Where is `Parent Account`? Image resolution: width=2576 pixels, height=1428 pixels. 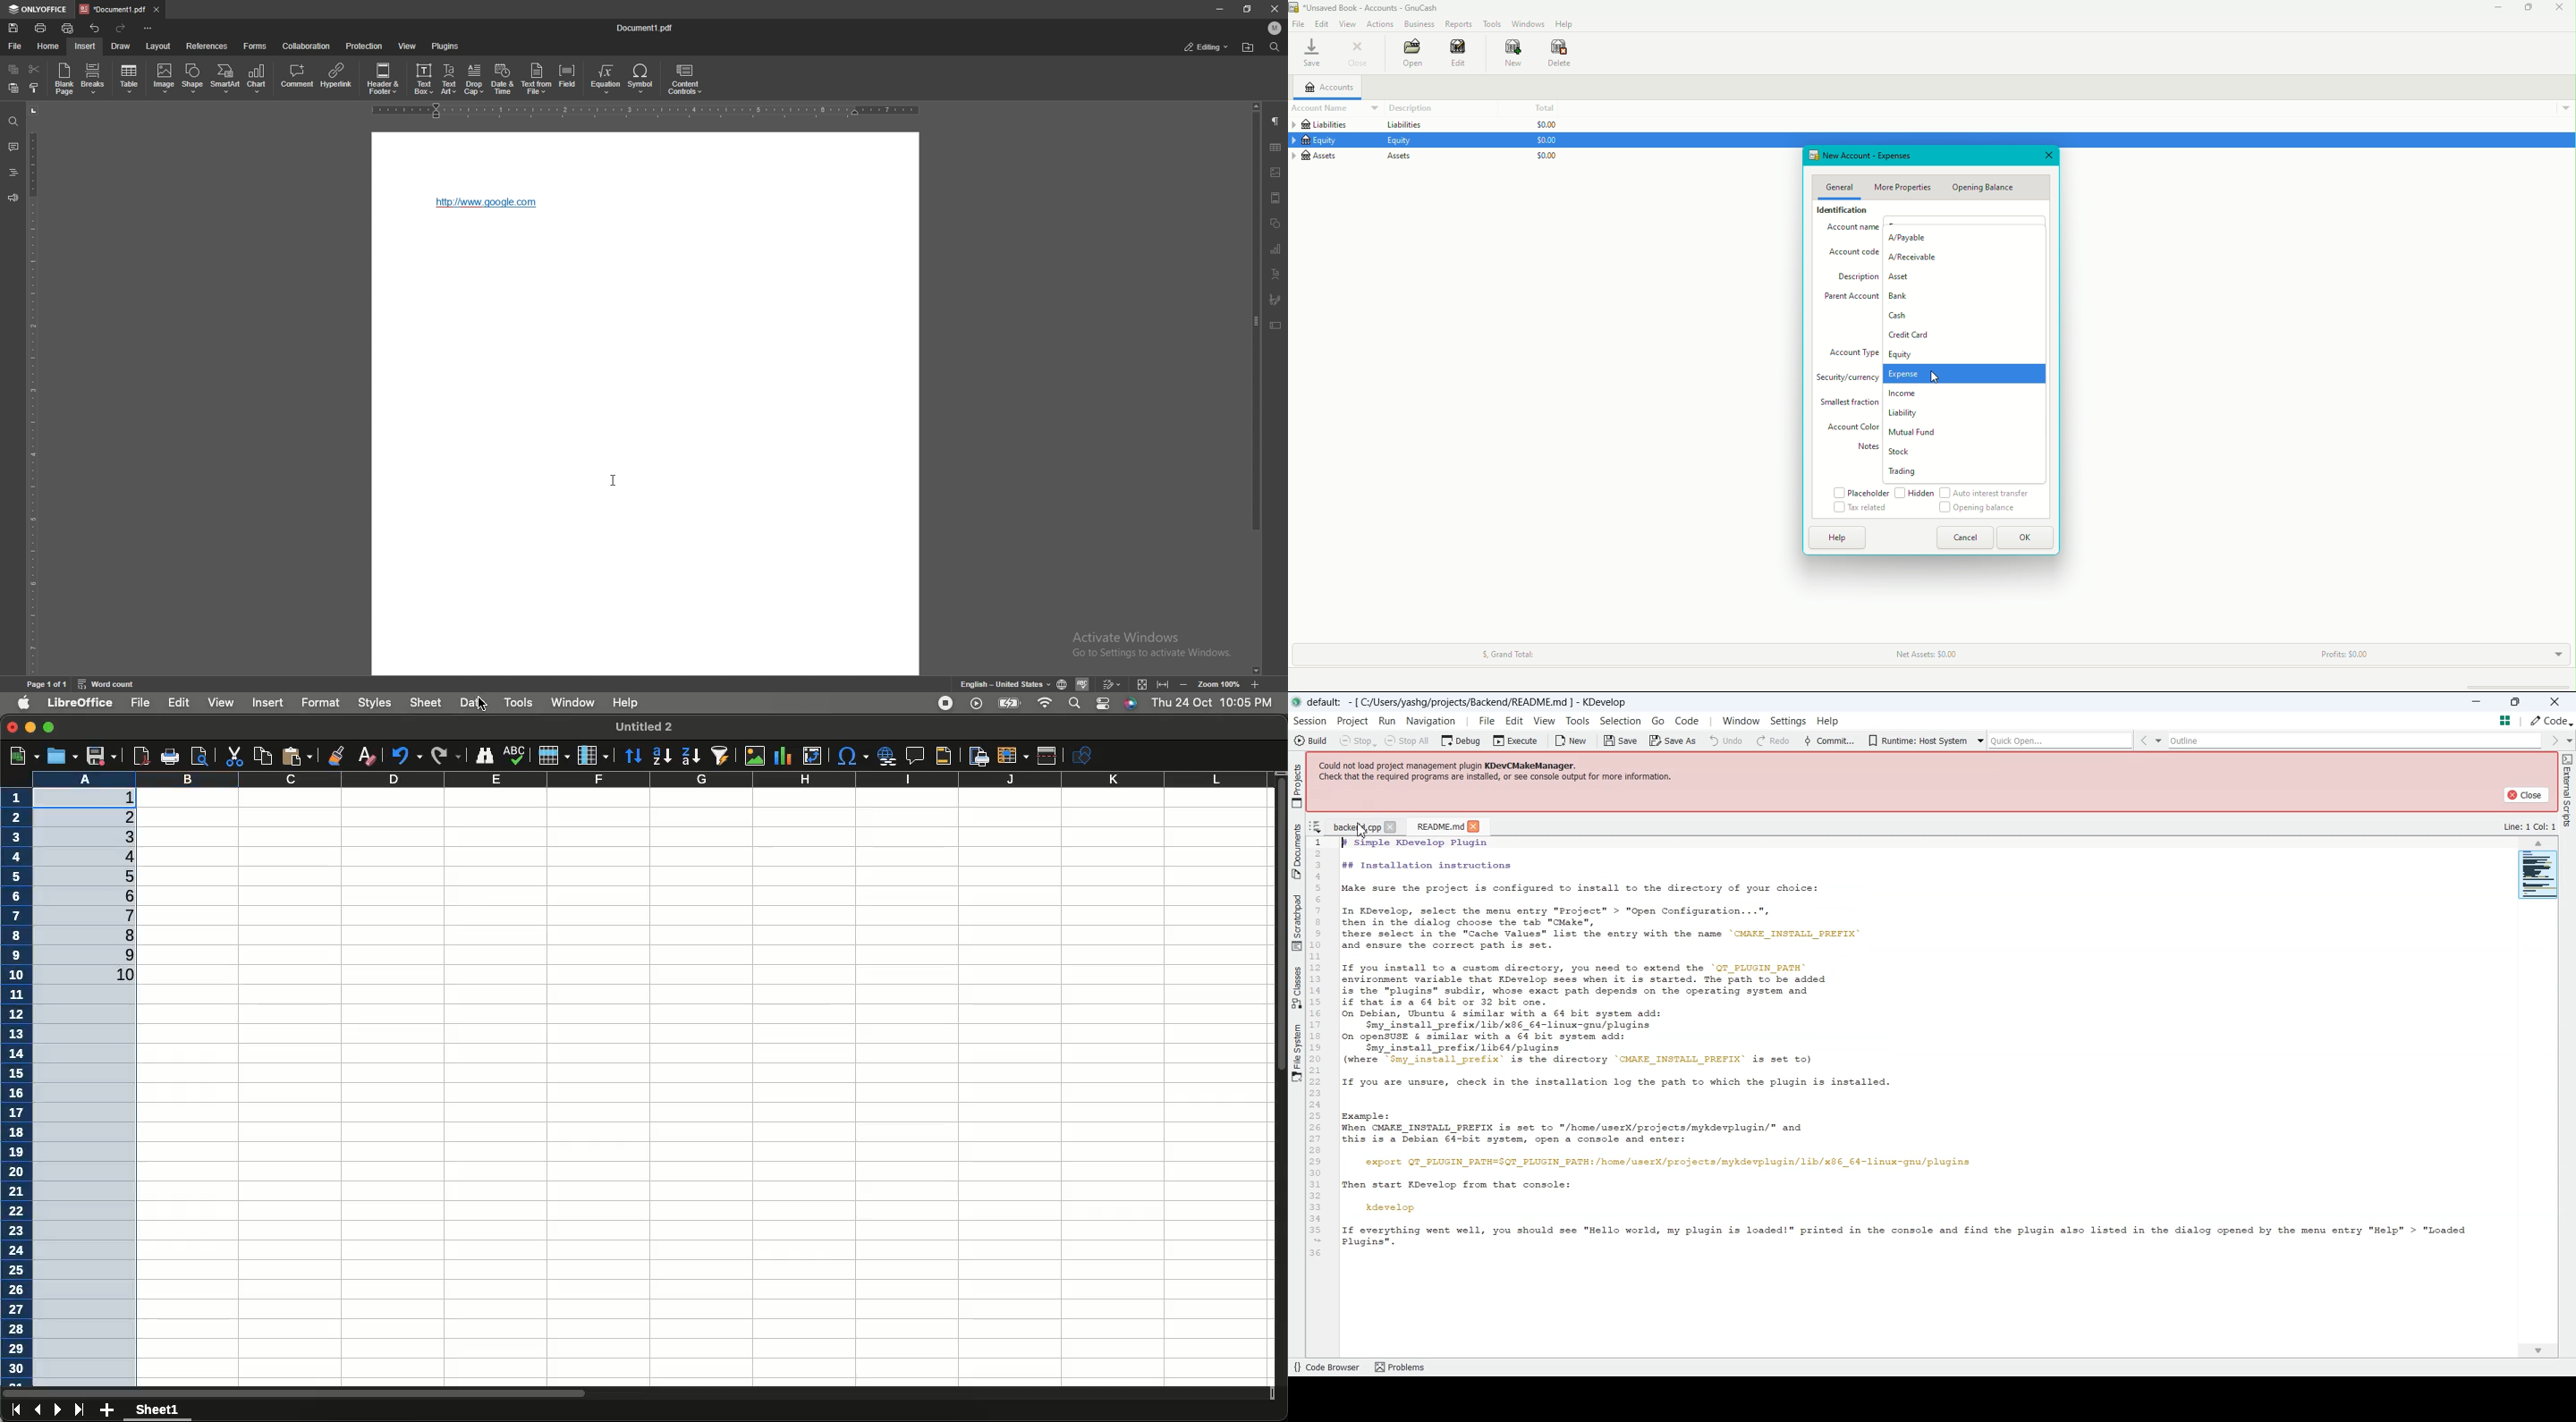
Parent Account is located at coordinates (1853, 299).